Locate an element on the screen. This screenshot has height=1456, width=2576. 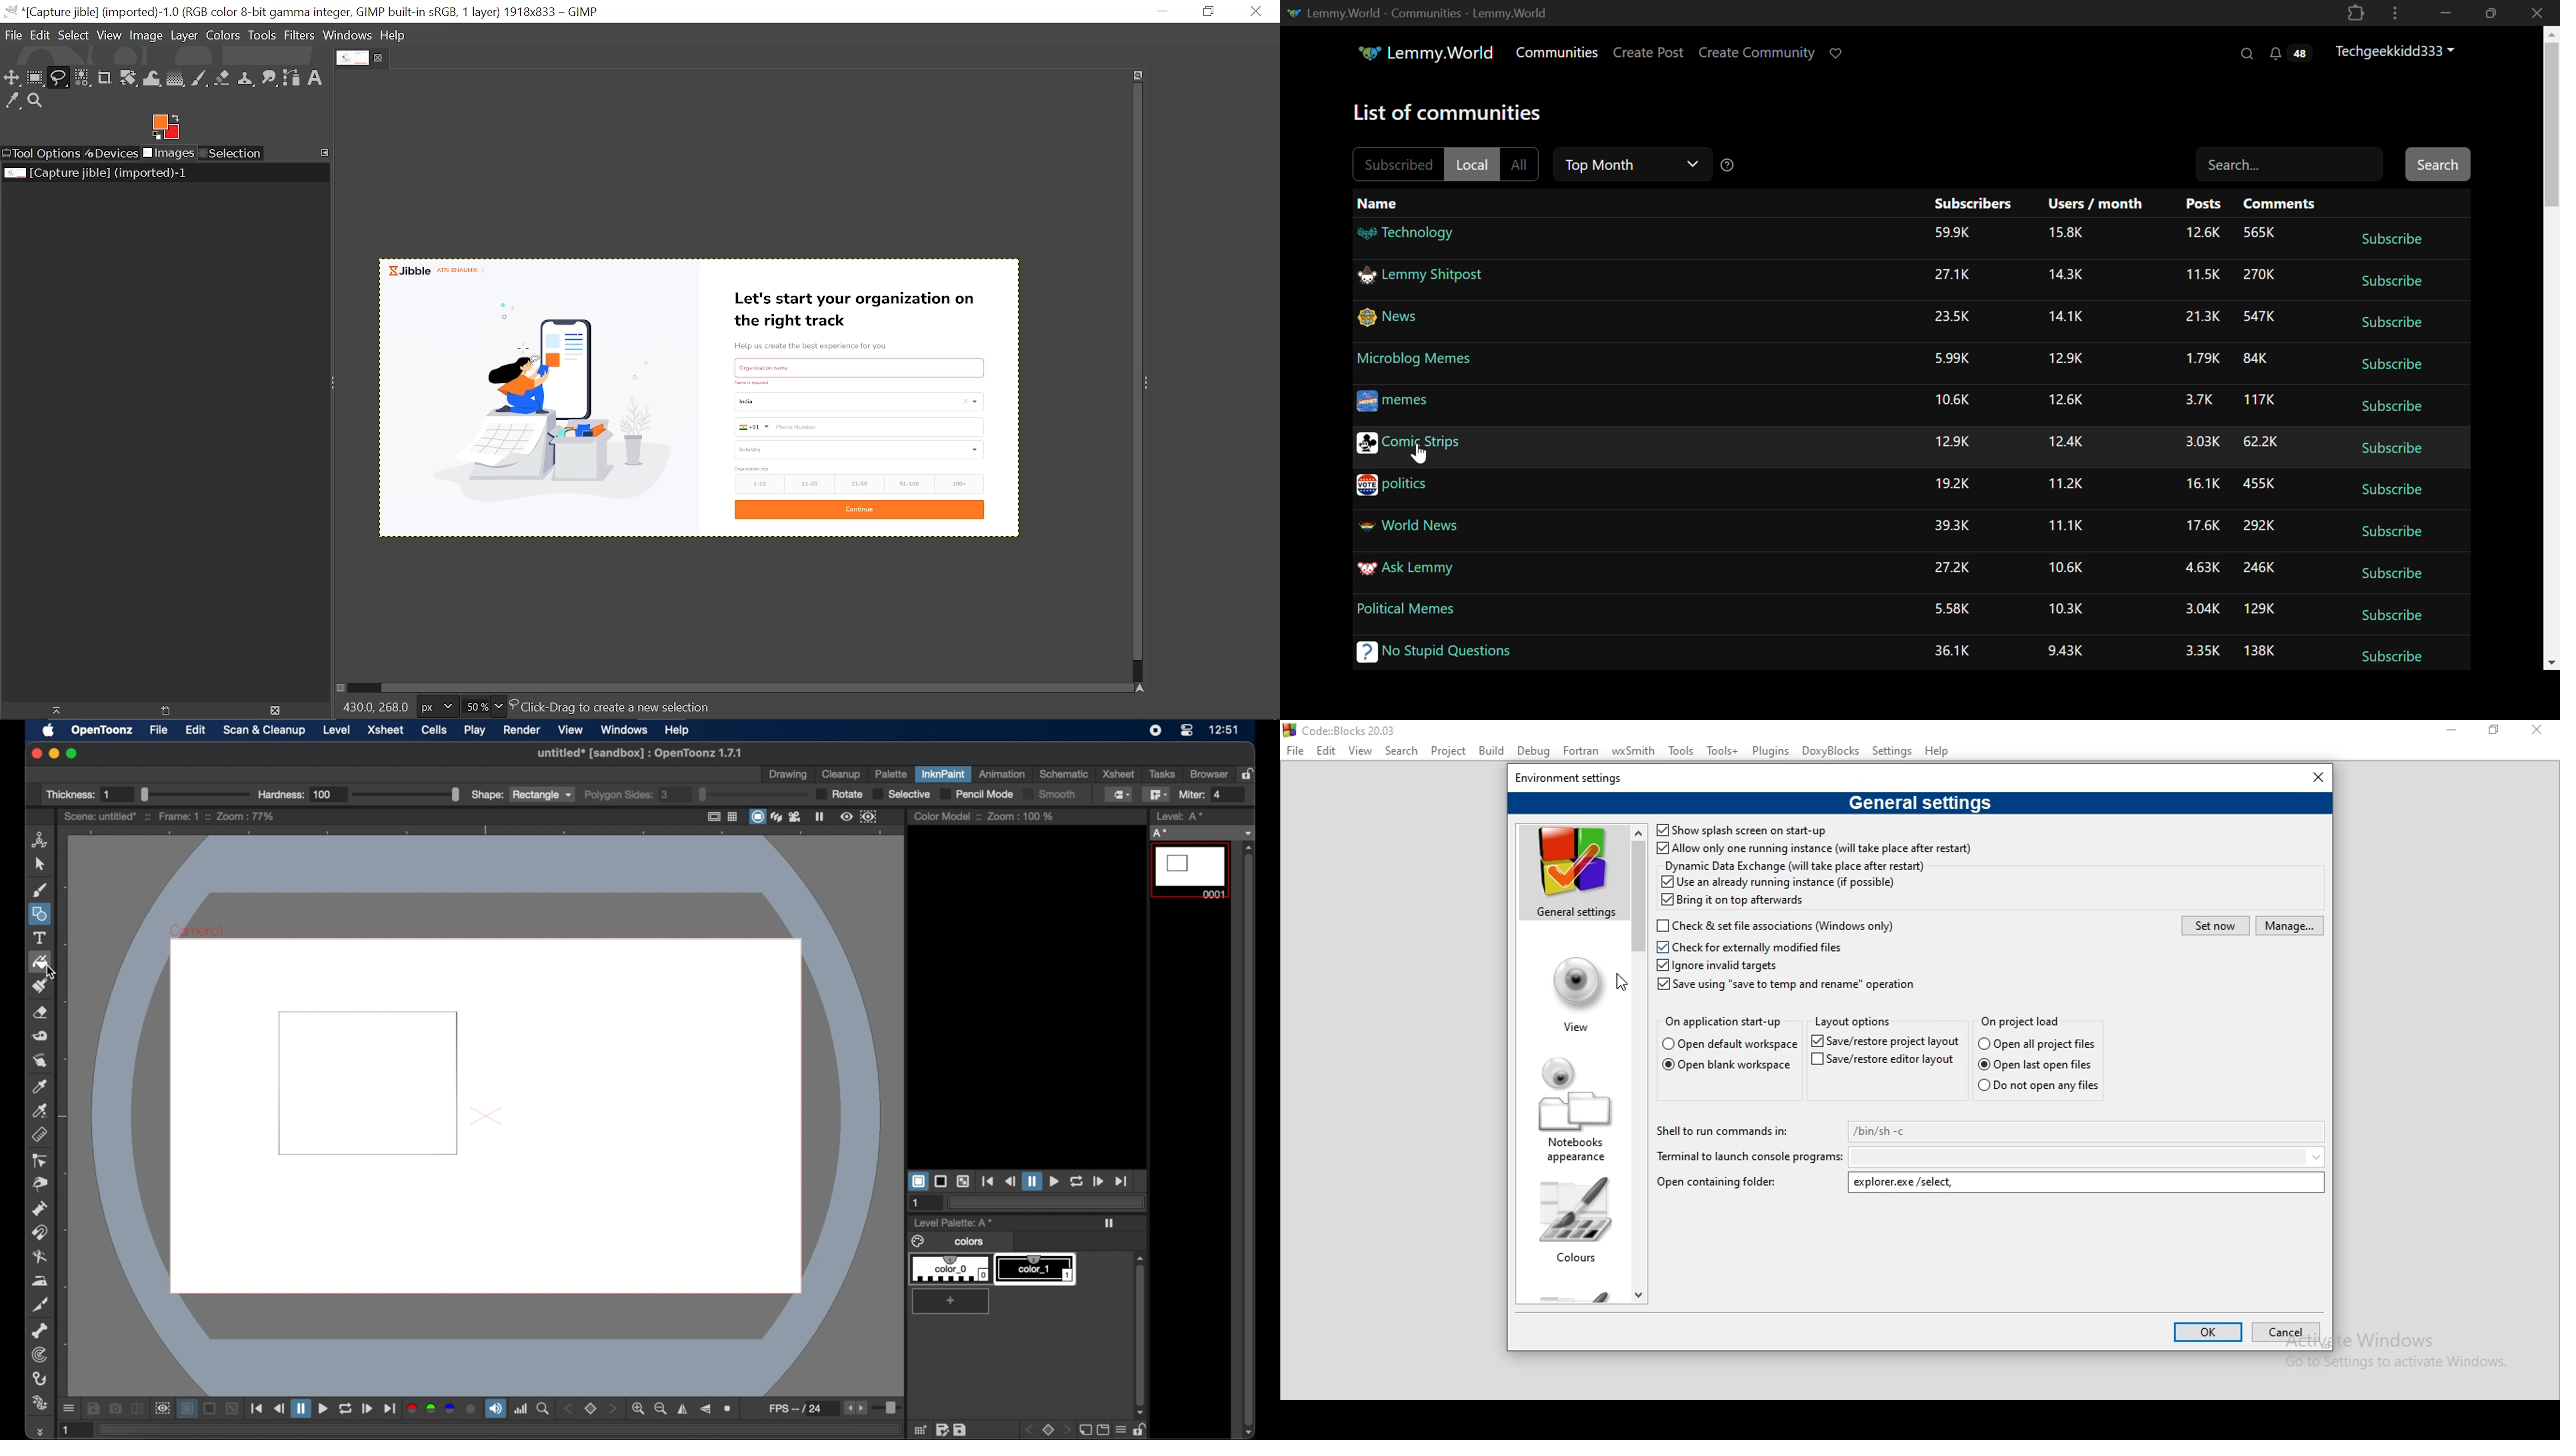
DoxyBlocks is located at coordinates (1832, 752).